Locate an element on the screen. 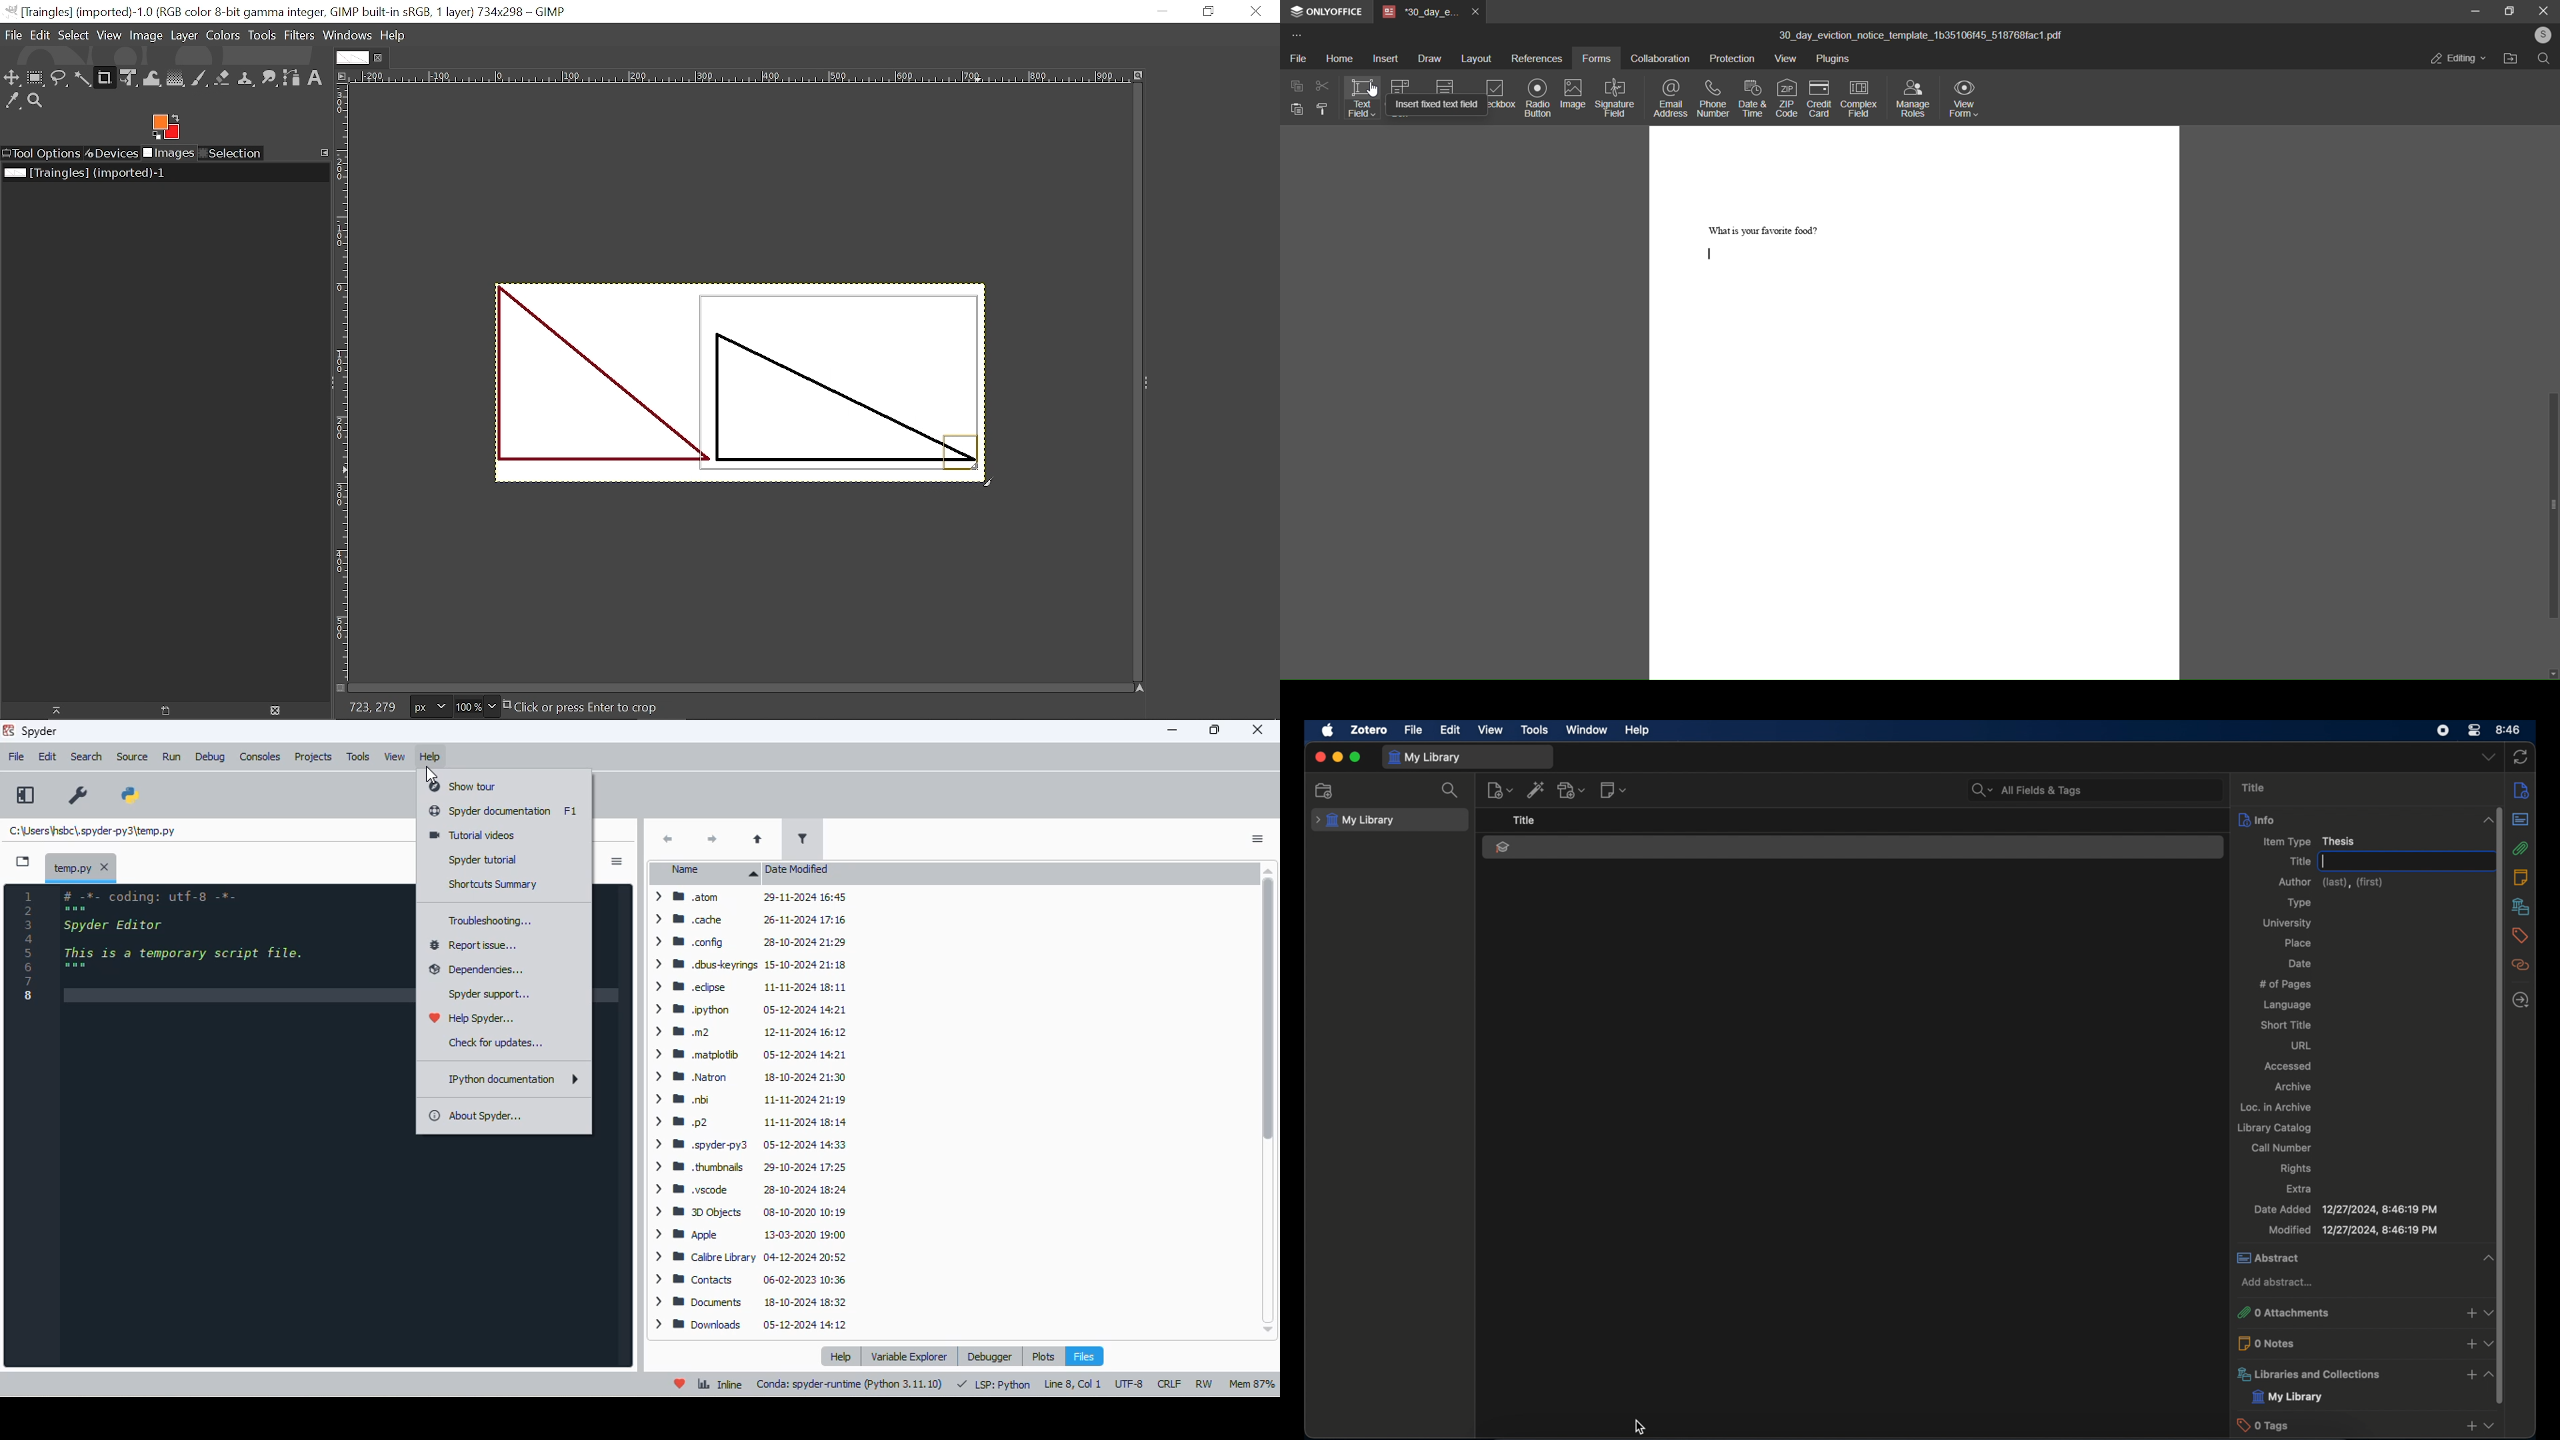 This screenshot has height=1456, width=2576. filter is located at coordinates (801, 837).